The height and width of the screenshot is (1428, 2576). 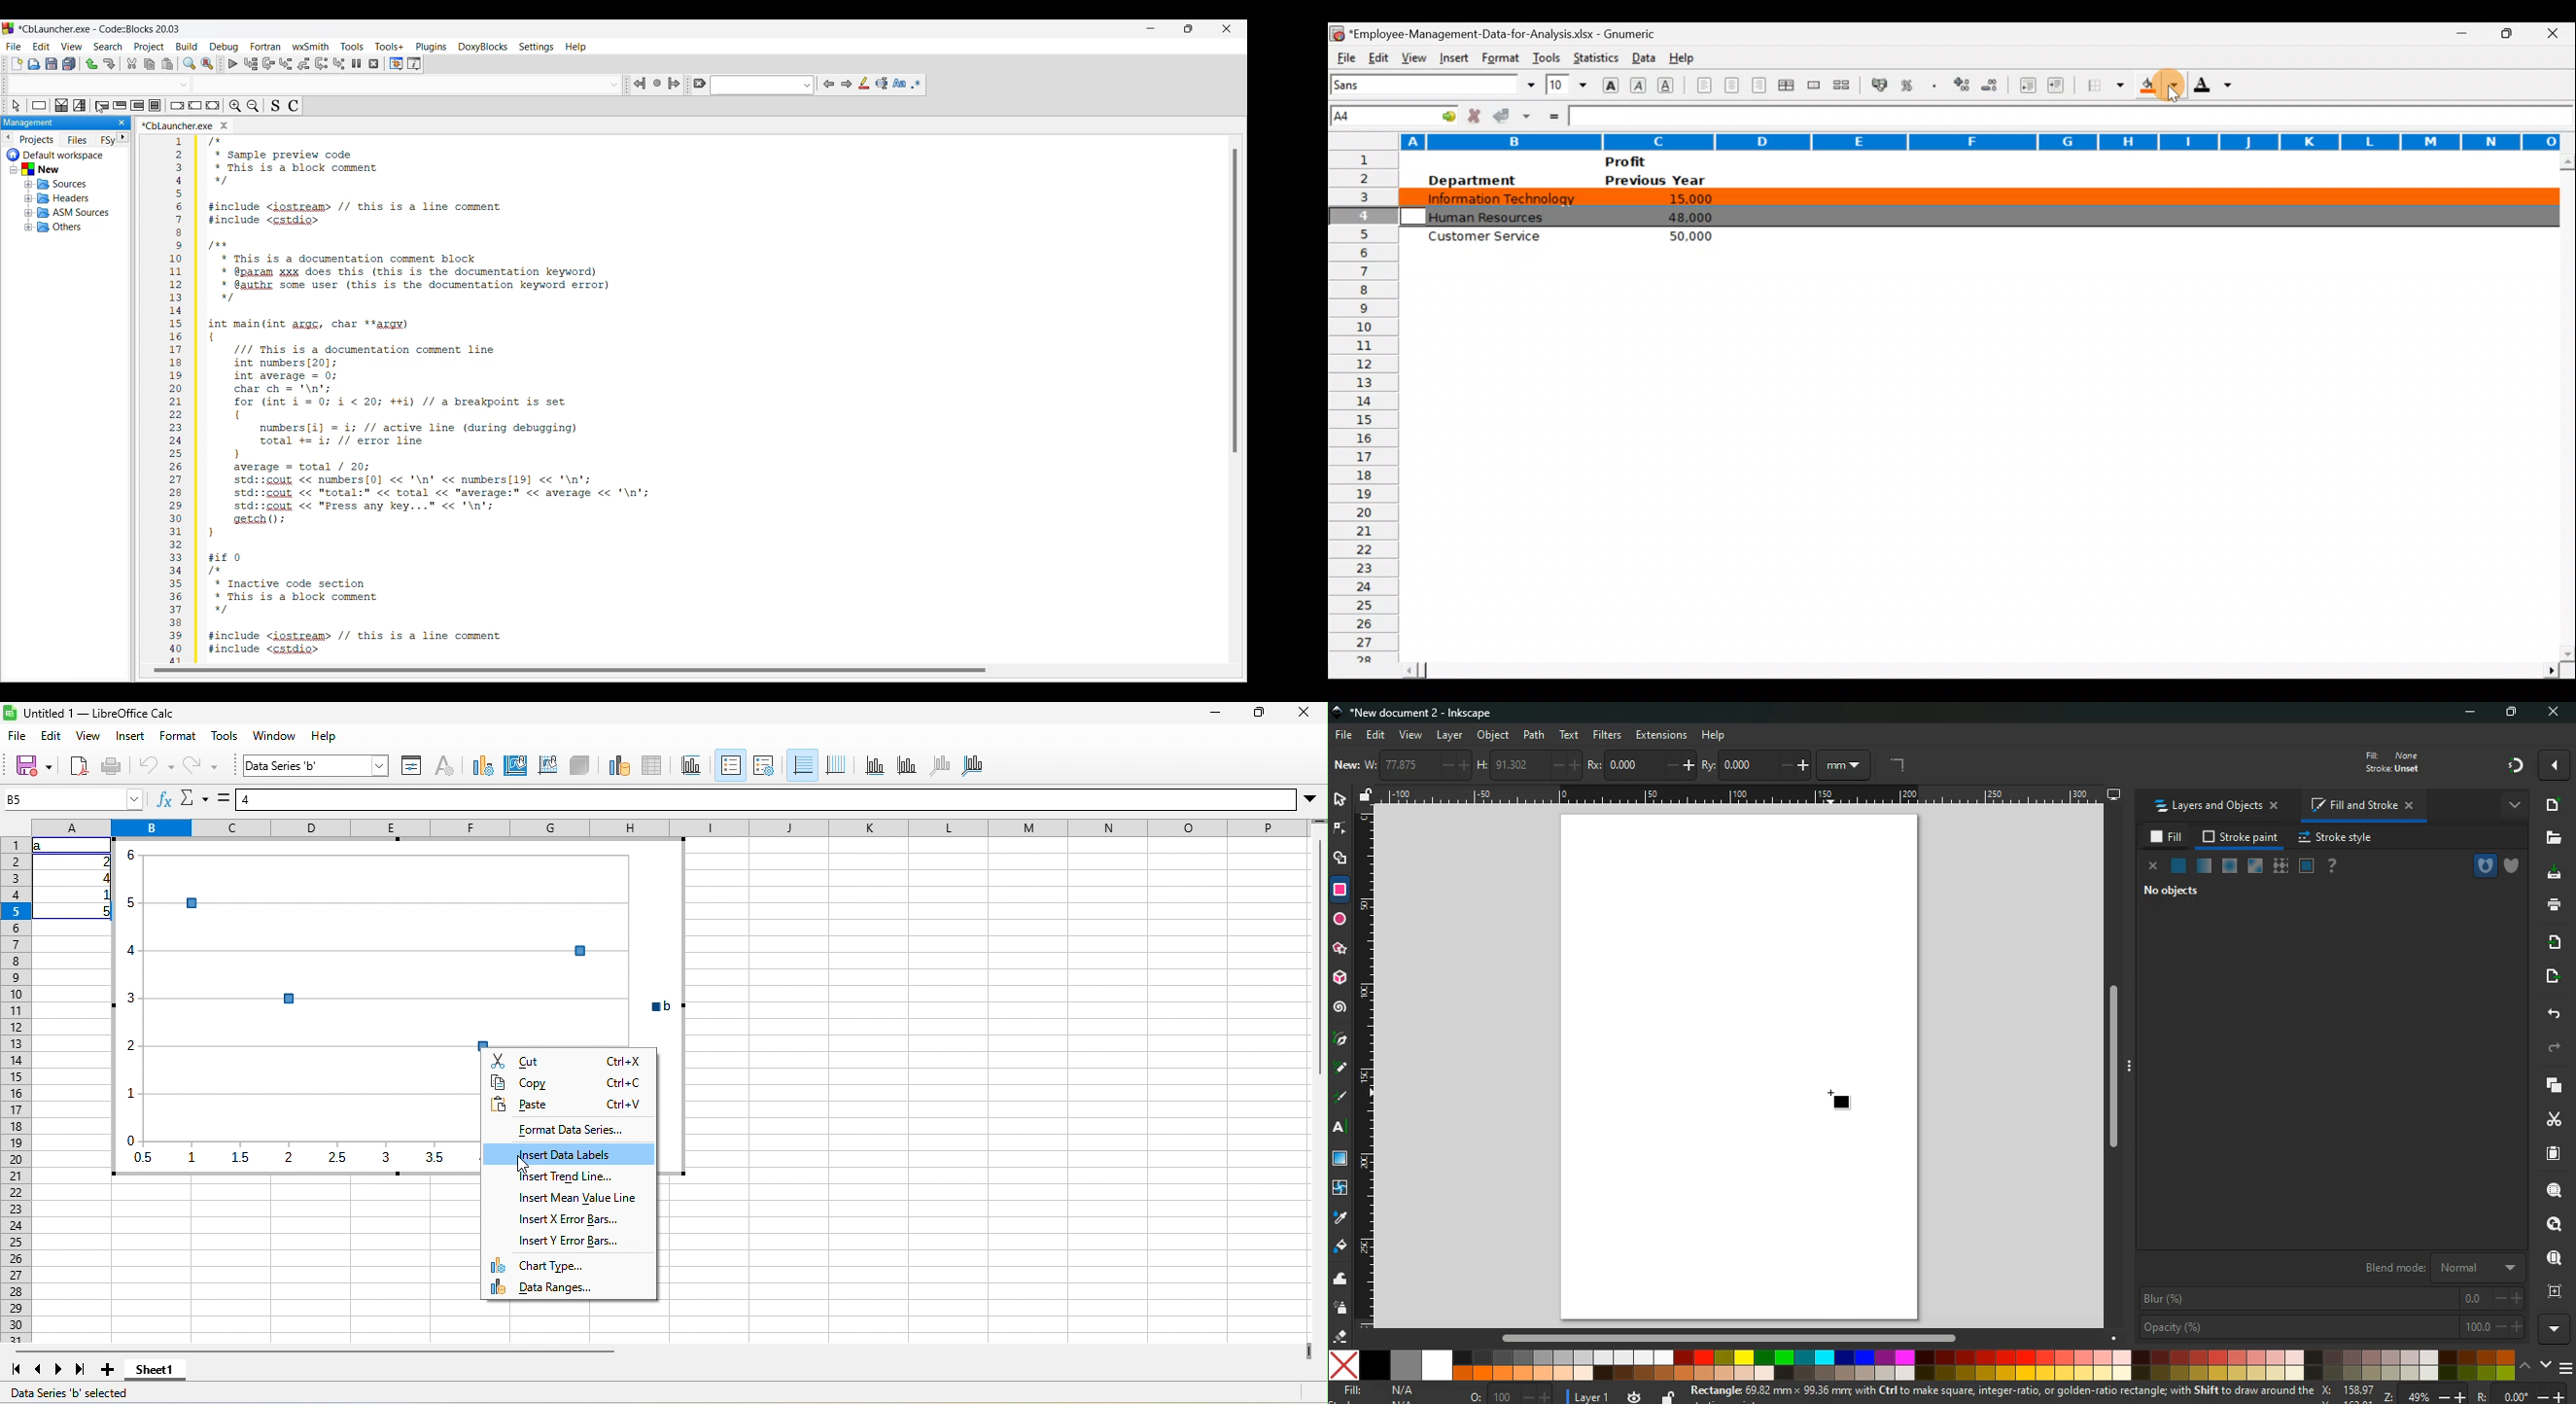 I want to click on Toggle source , so click(x=276, y=105).